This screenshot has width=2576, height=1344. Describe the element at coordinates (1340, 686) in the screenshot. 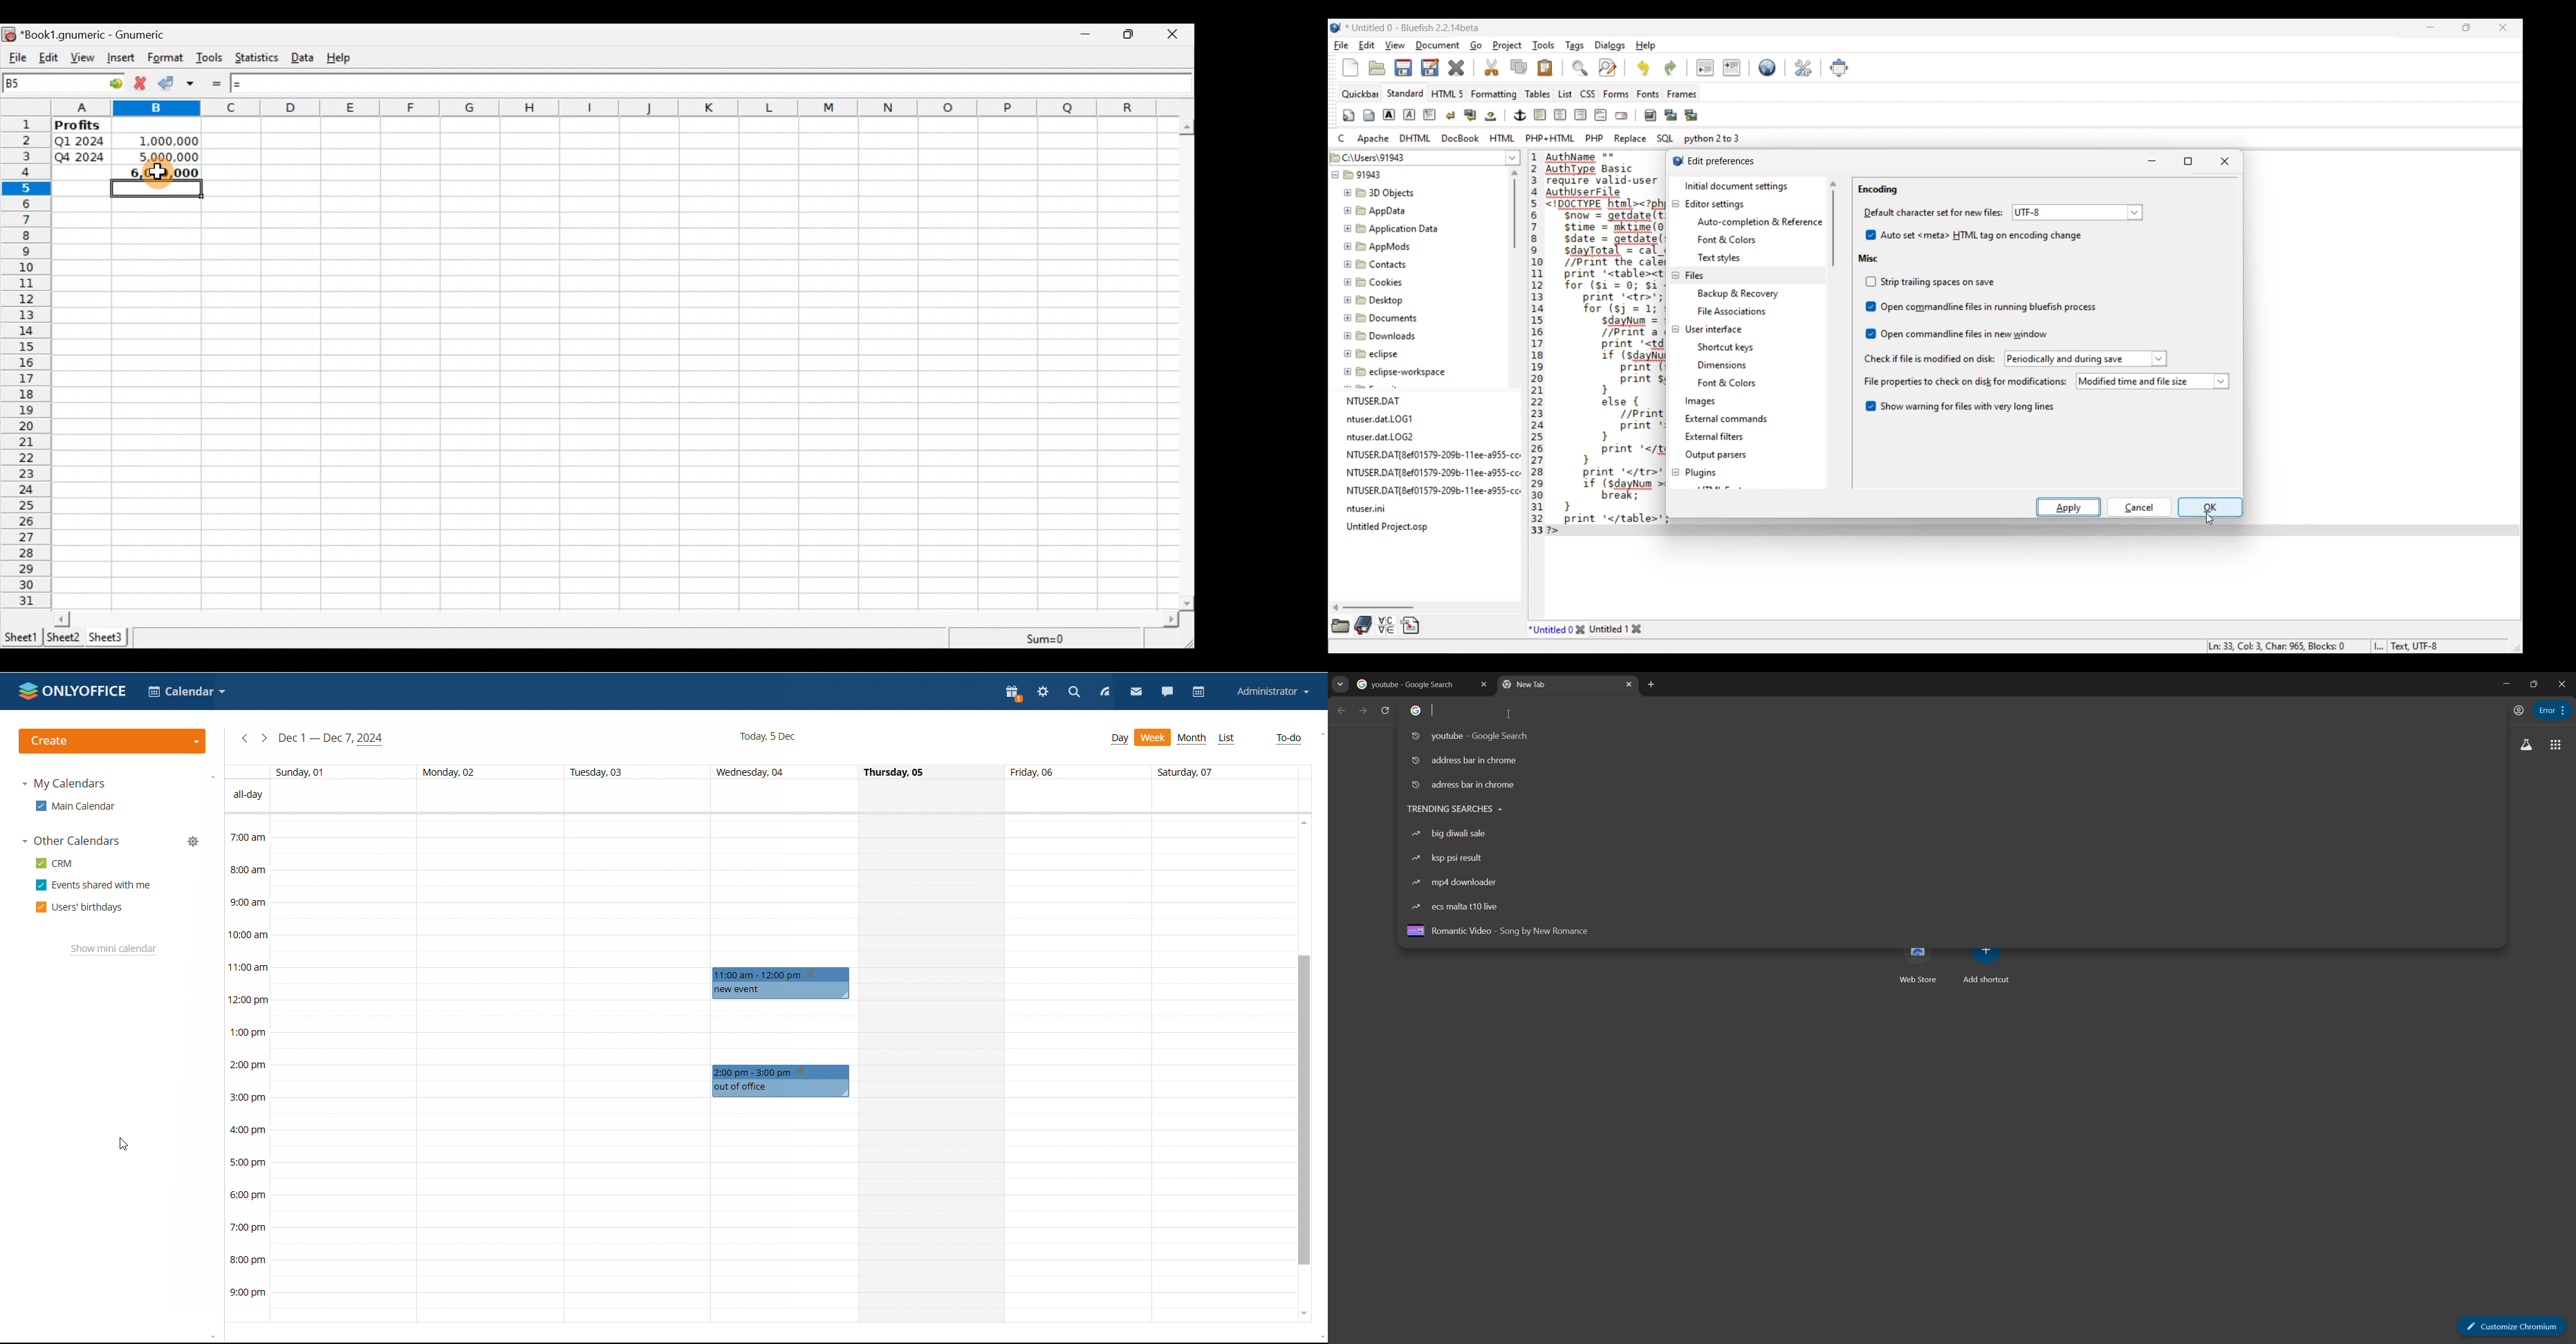

I see `search tabs` at that location.